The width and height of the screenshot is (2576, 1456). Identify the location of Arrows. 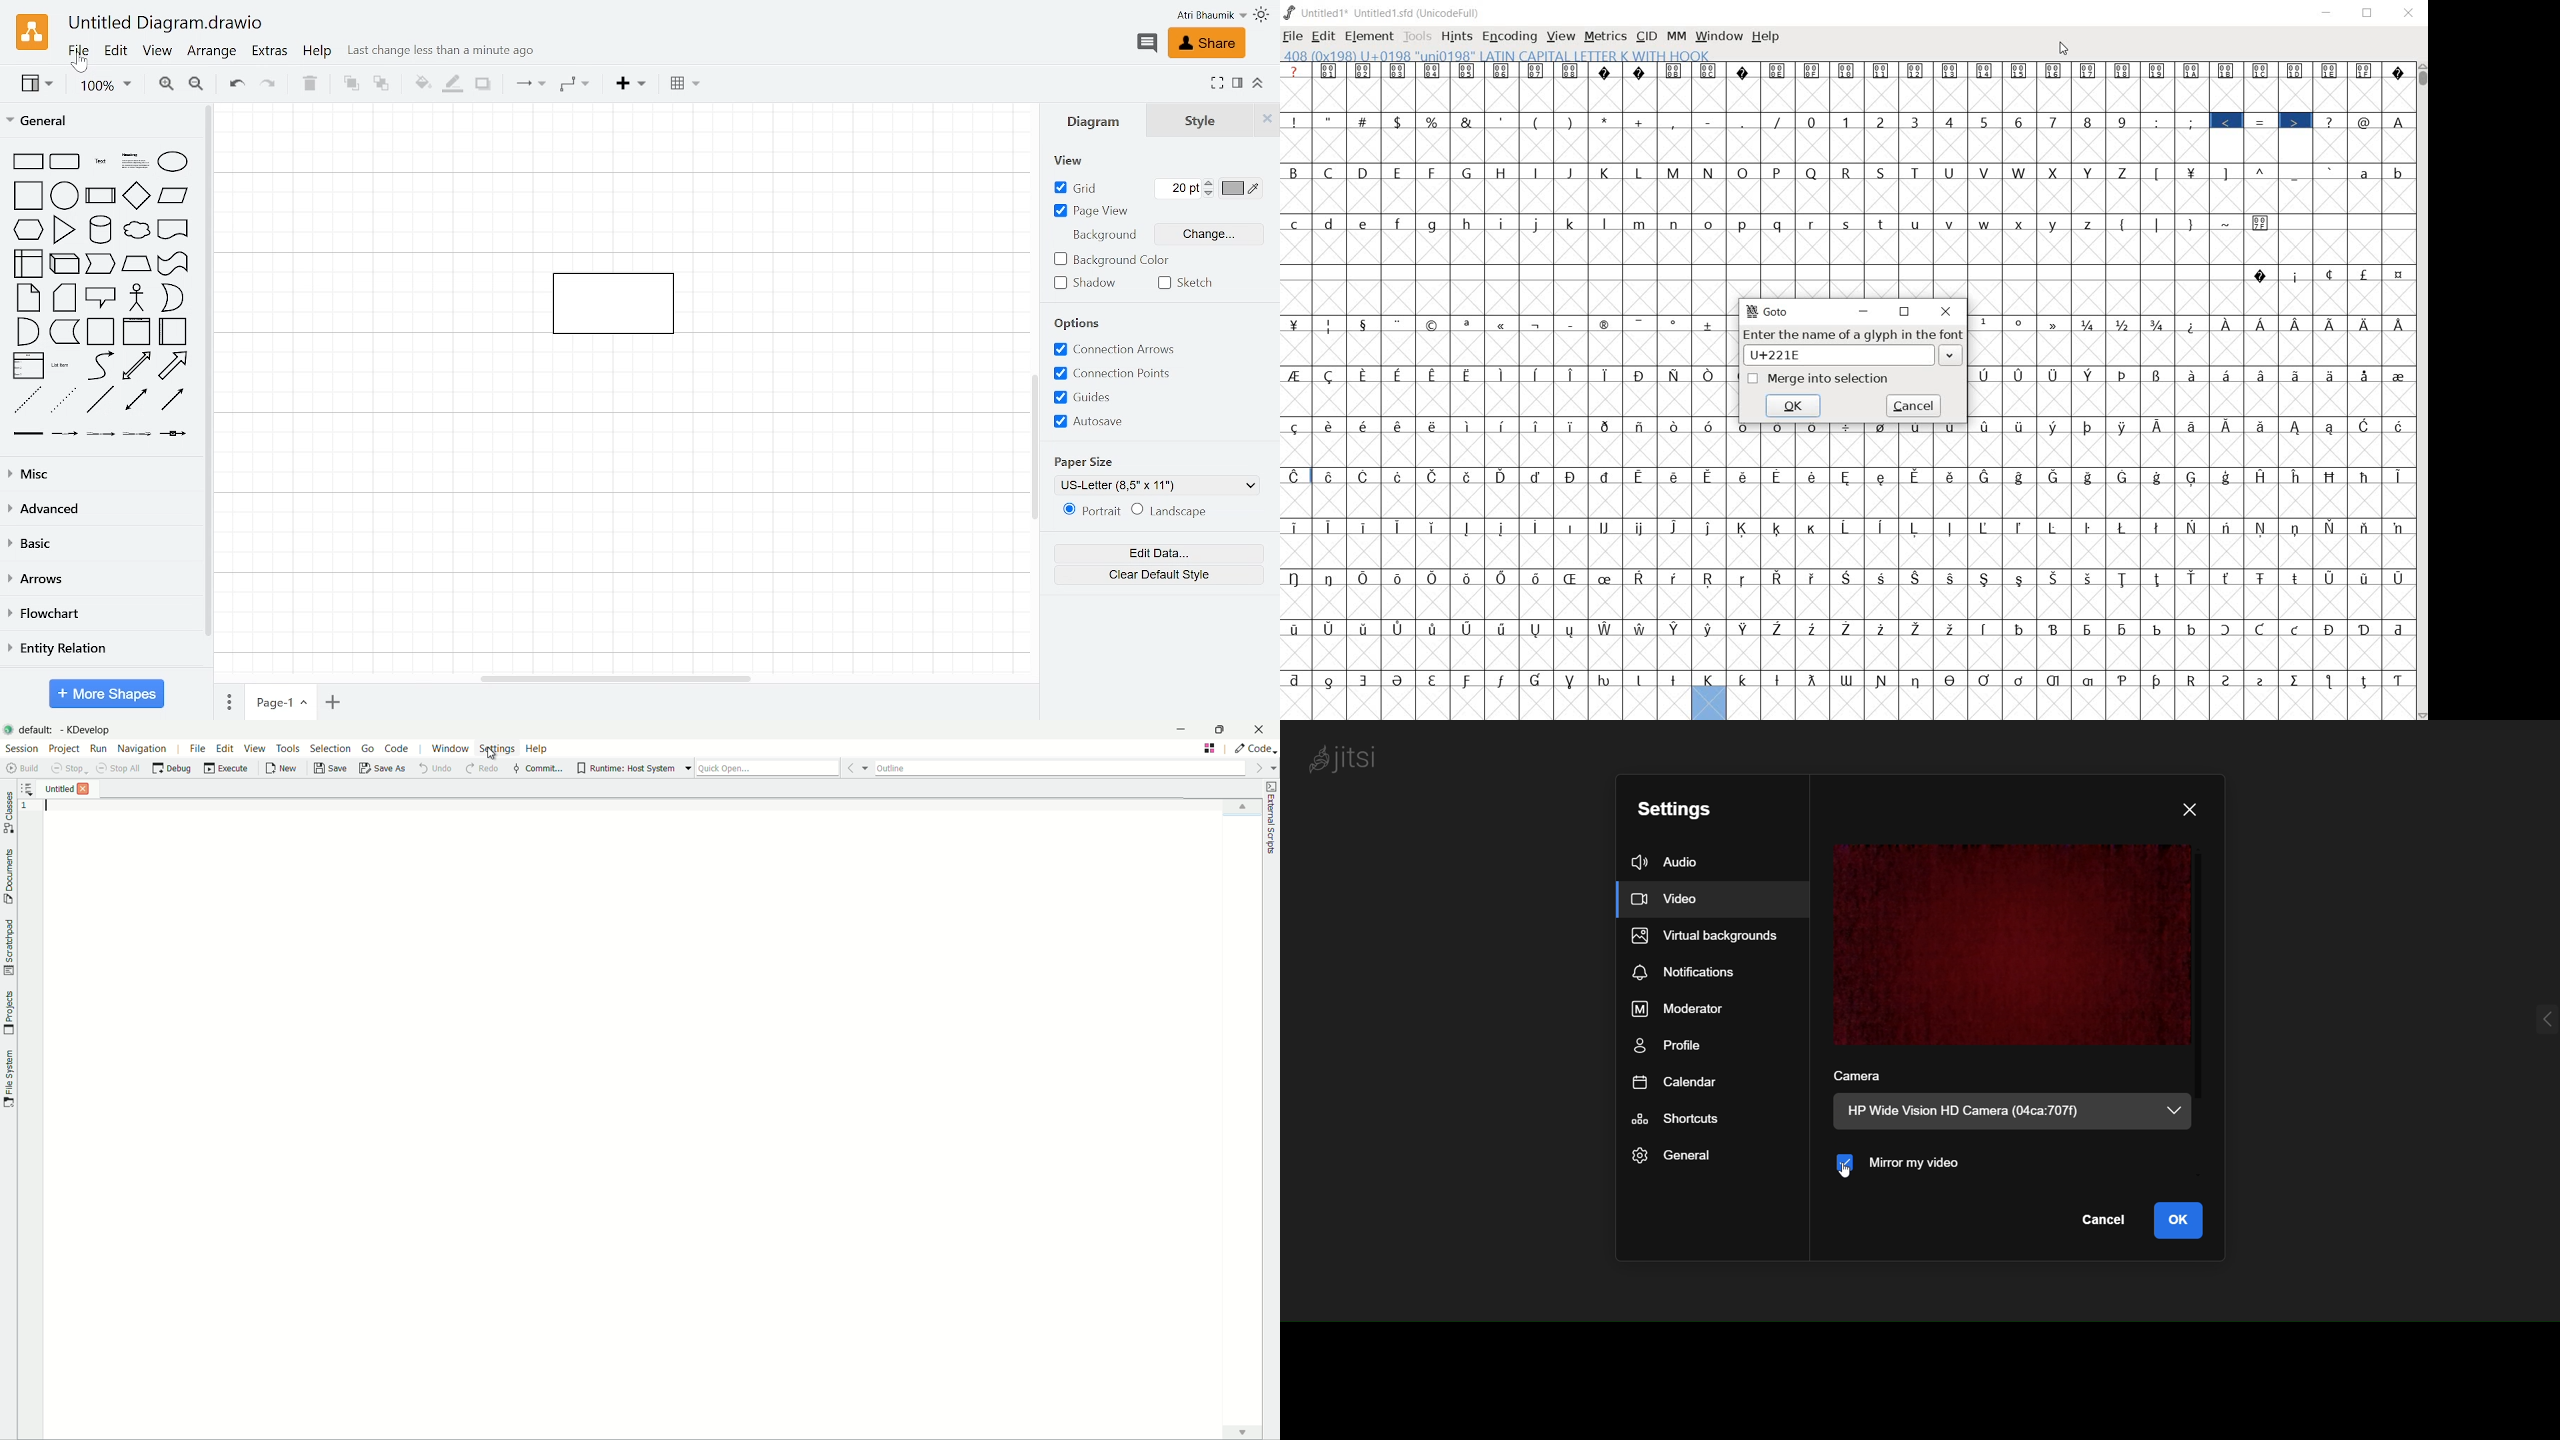
(105, 575).